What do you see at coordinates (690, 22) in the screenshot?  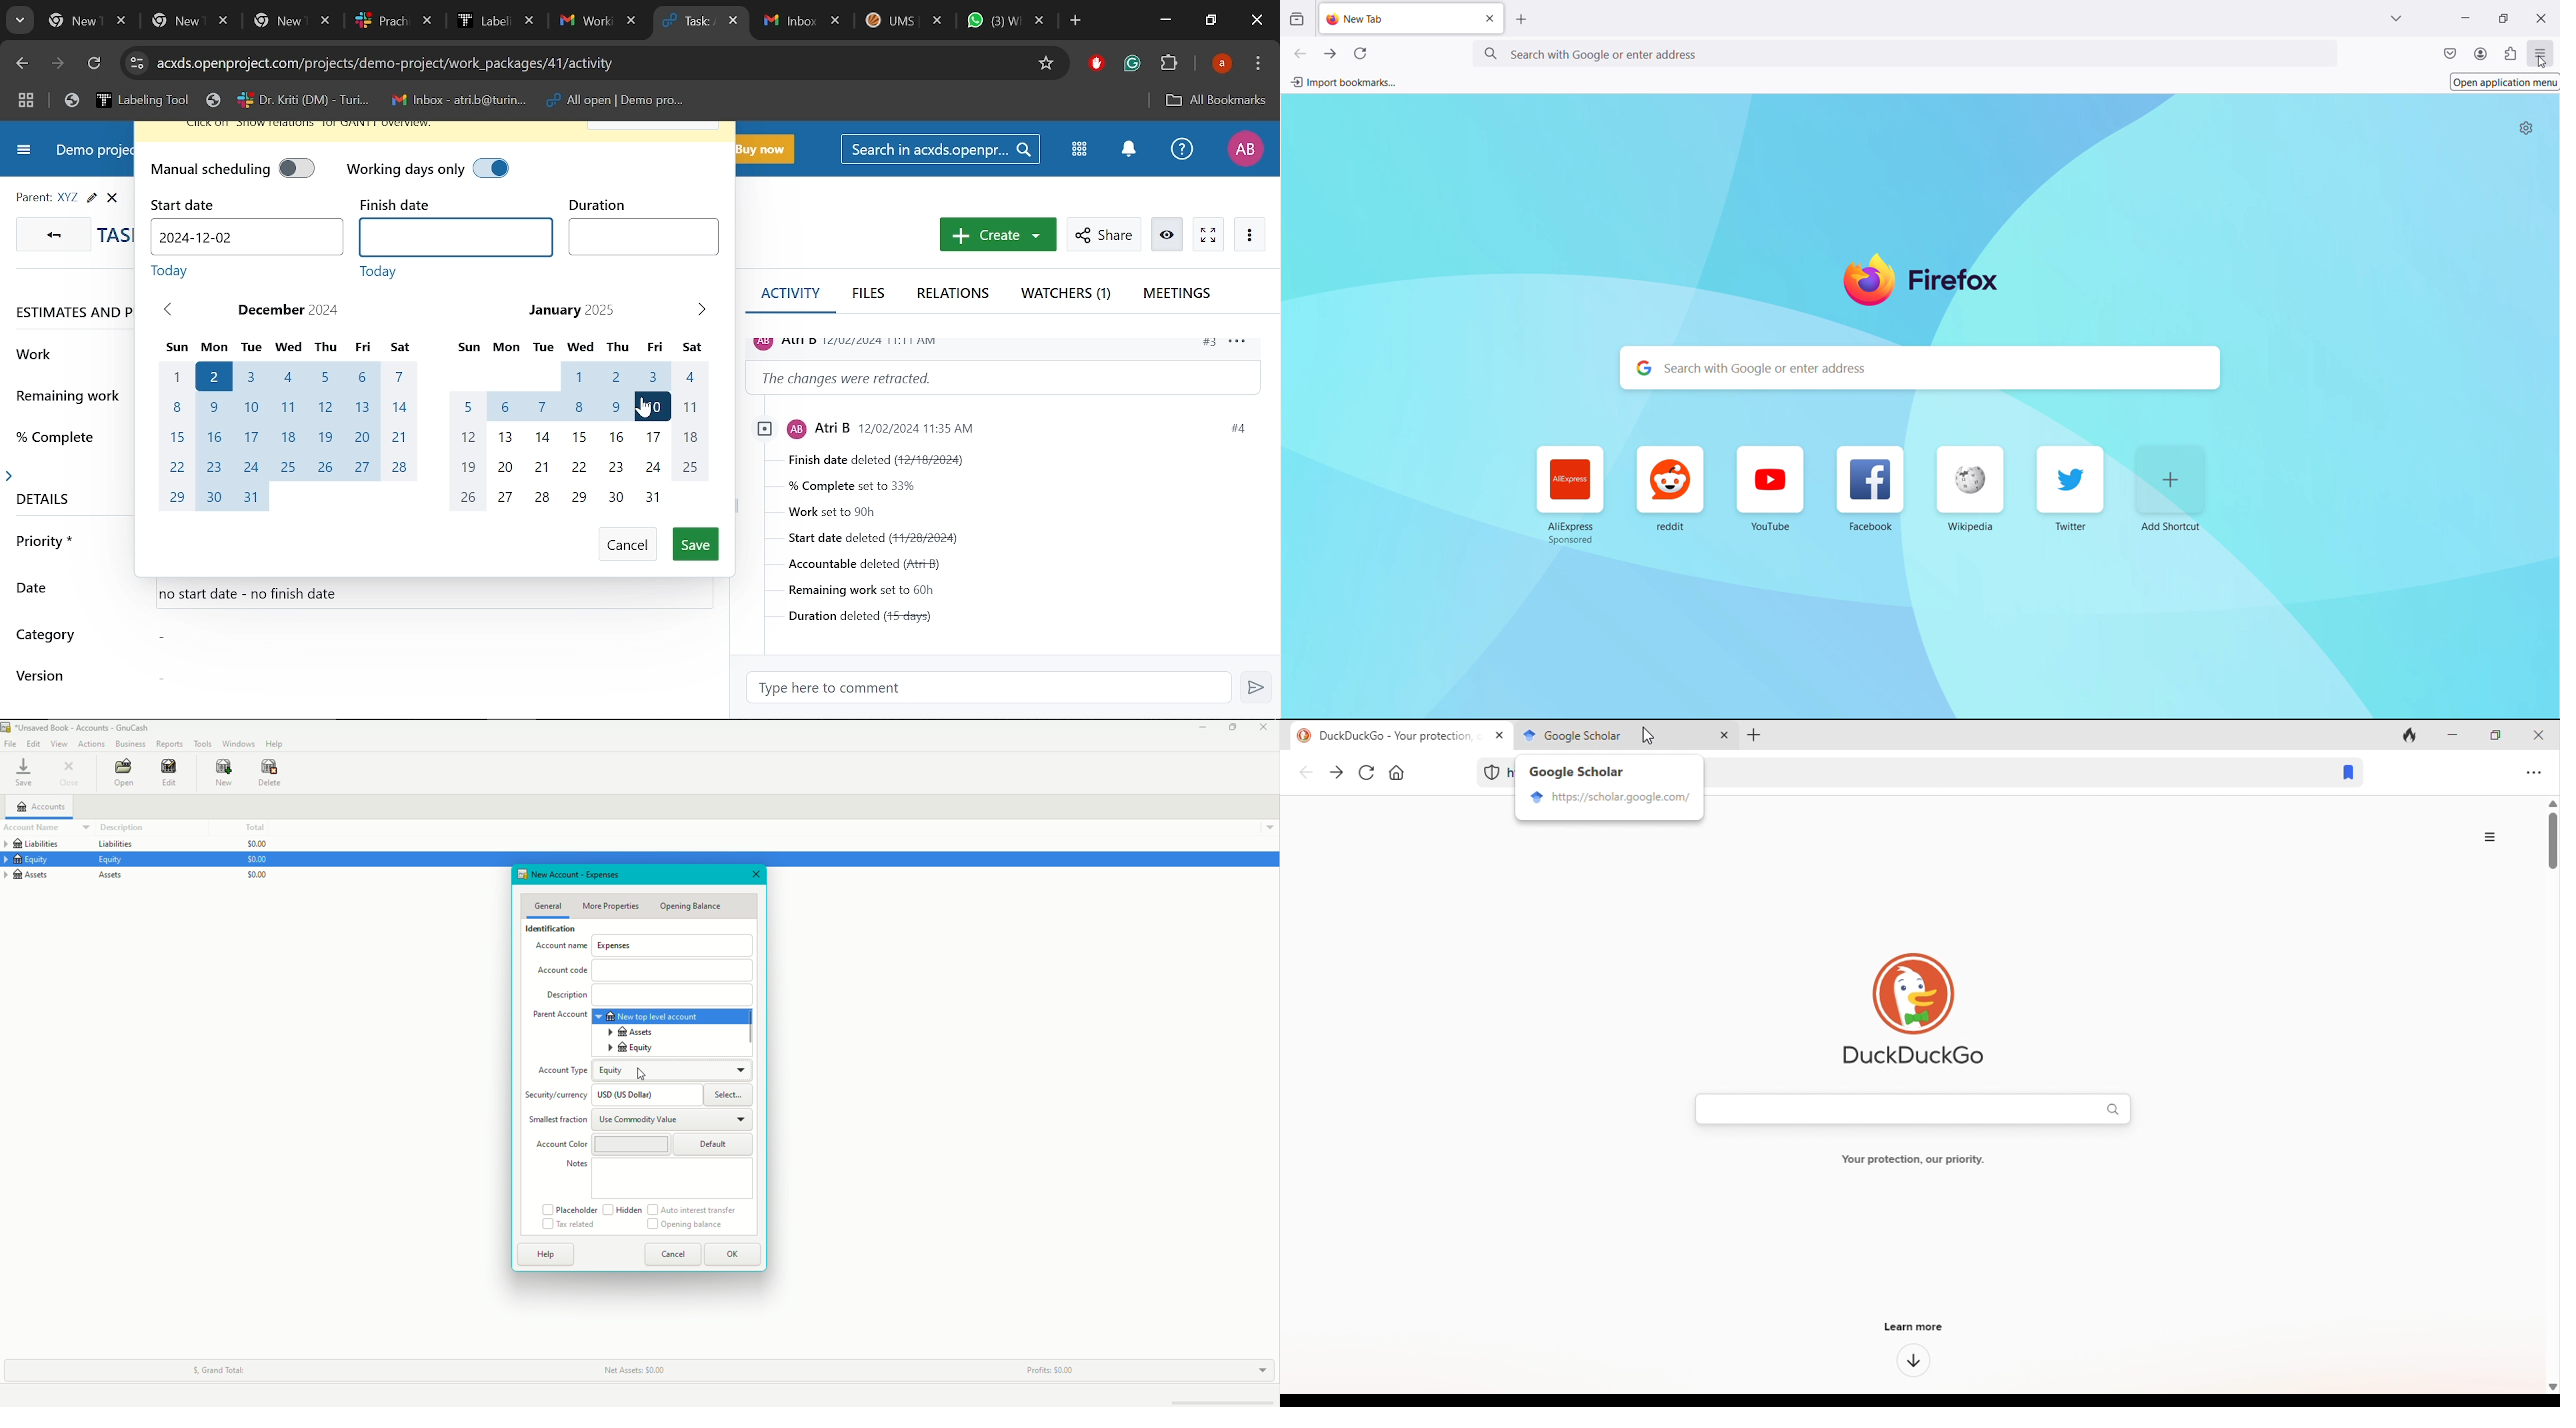 I see `Current tab` at bounding box center [690, 22].